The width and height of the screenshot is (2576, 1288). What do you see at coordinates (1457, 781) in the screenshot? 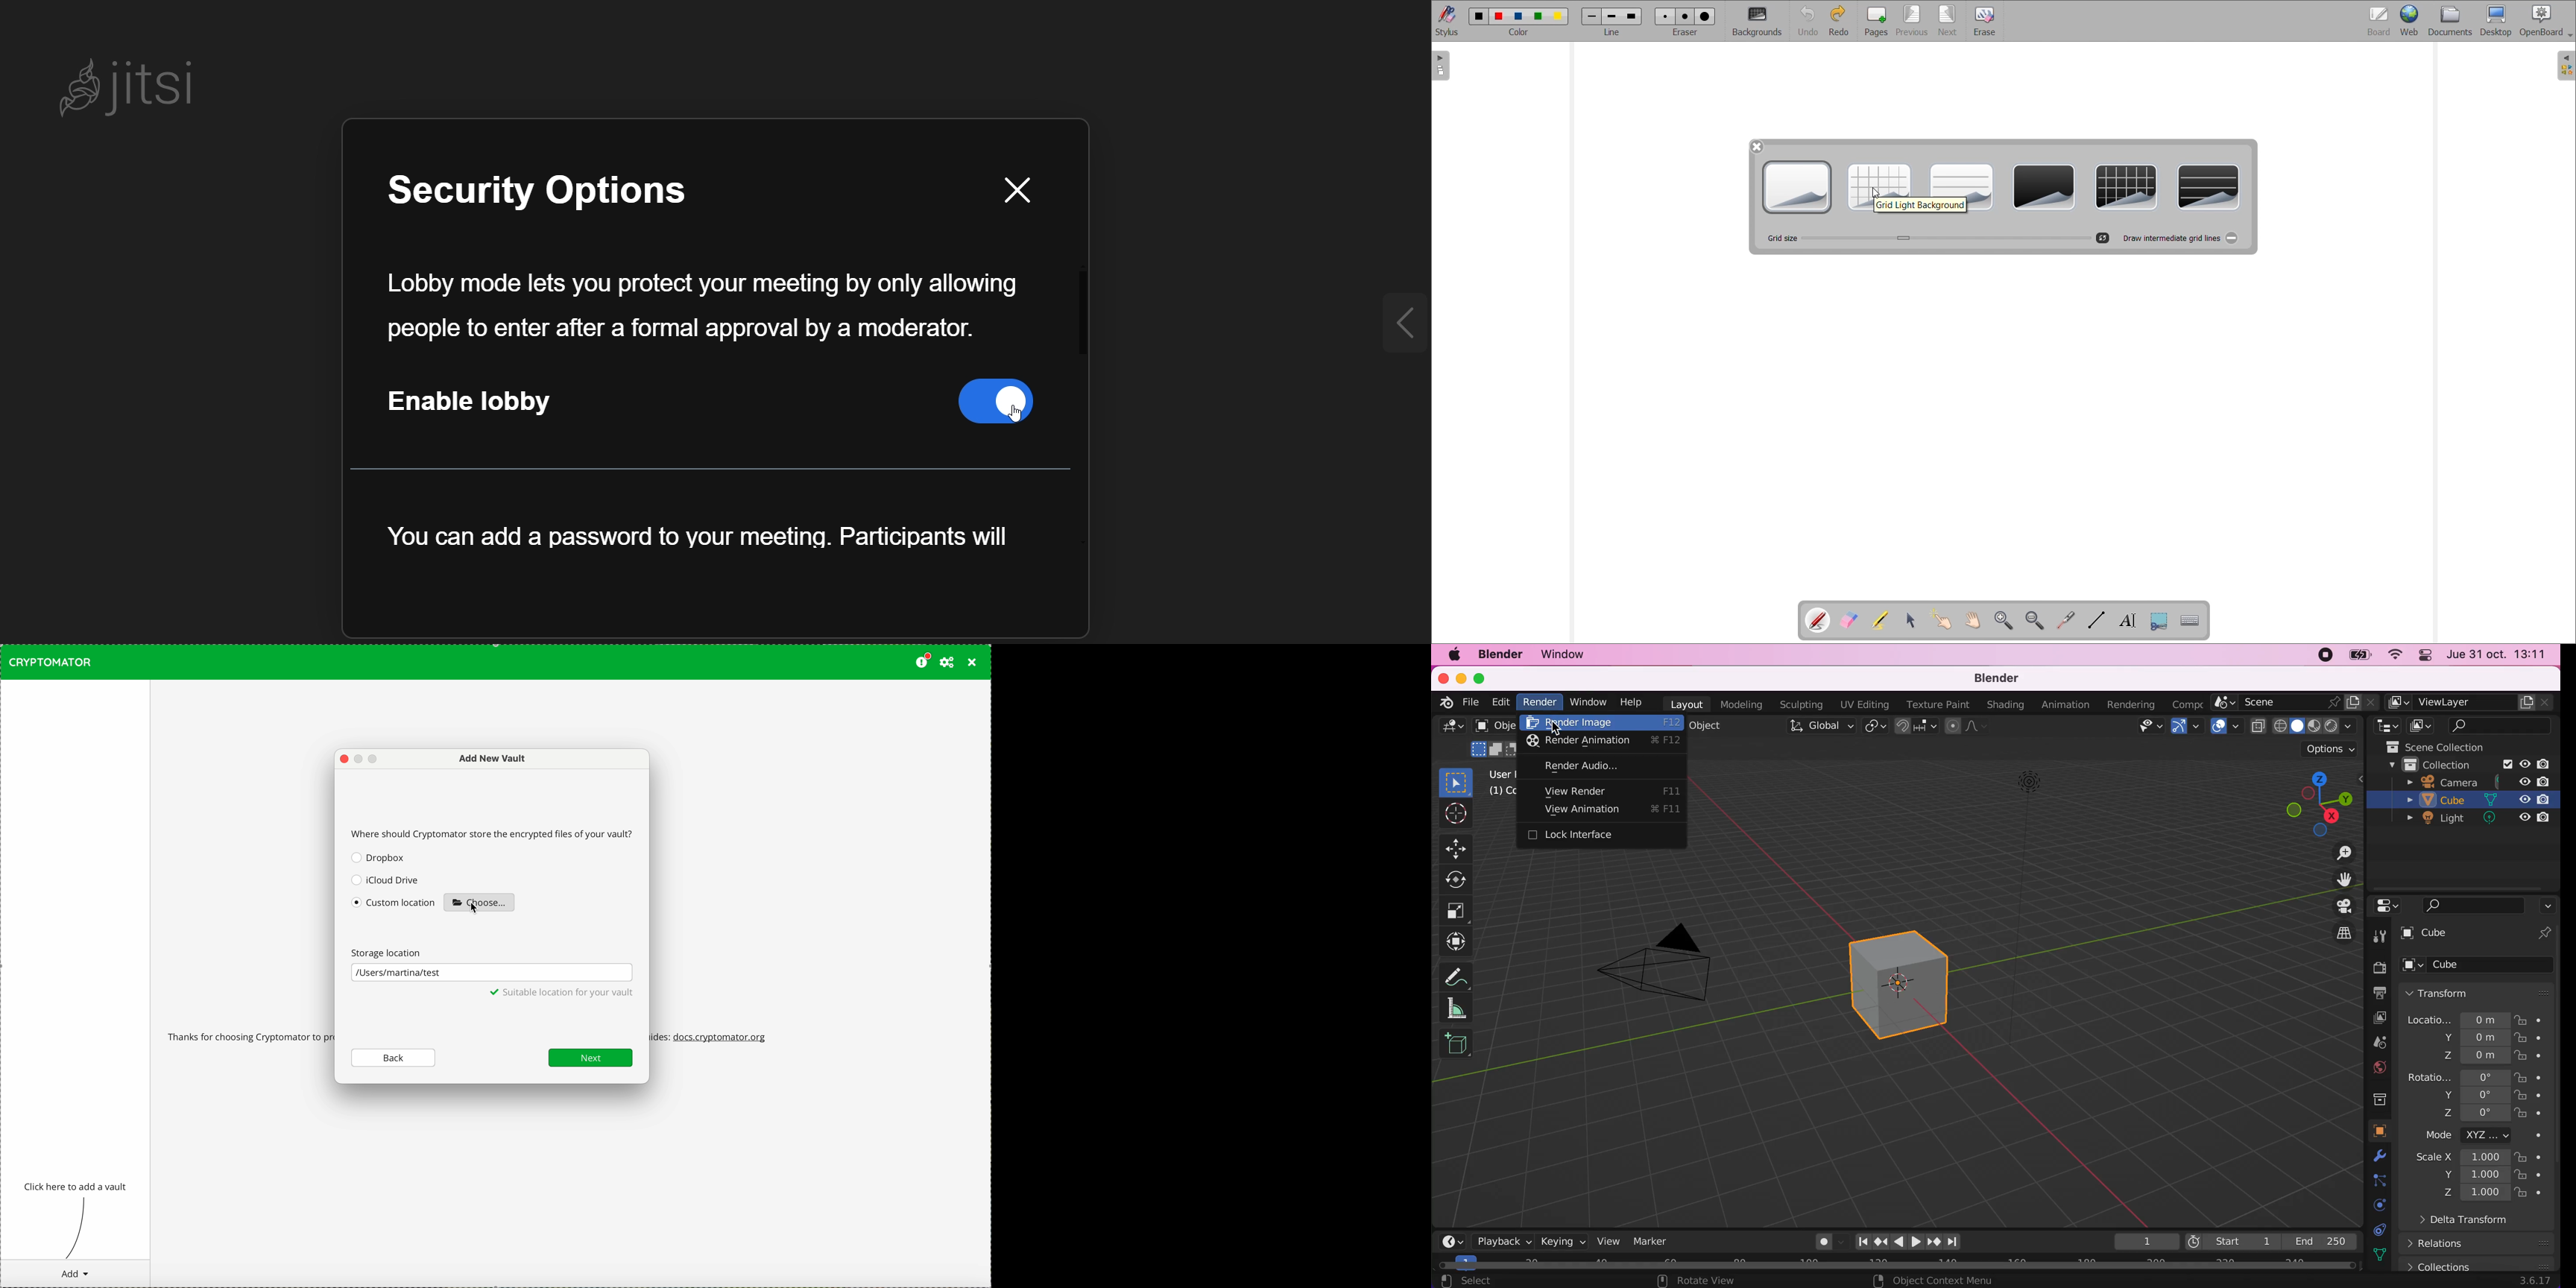
I see `select box` at bounding box center [1457, 781].